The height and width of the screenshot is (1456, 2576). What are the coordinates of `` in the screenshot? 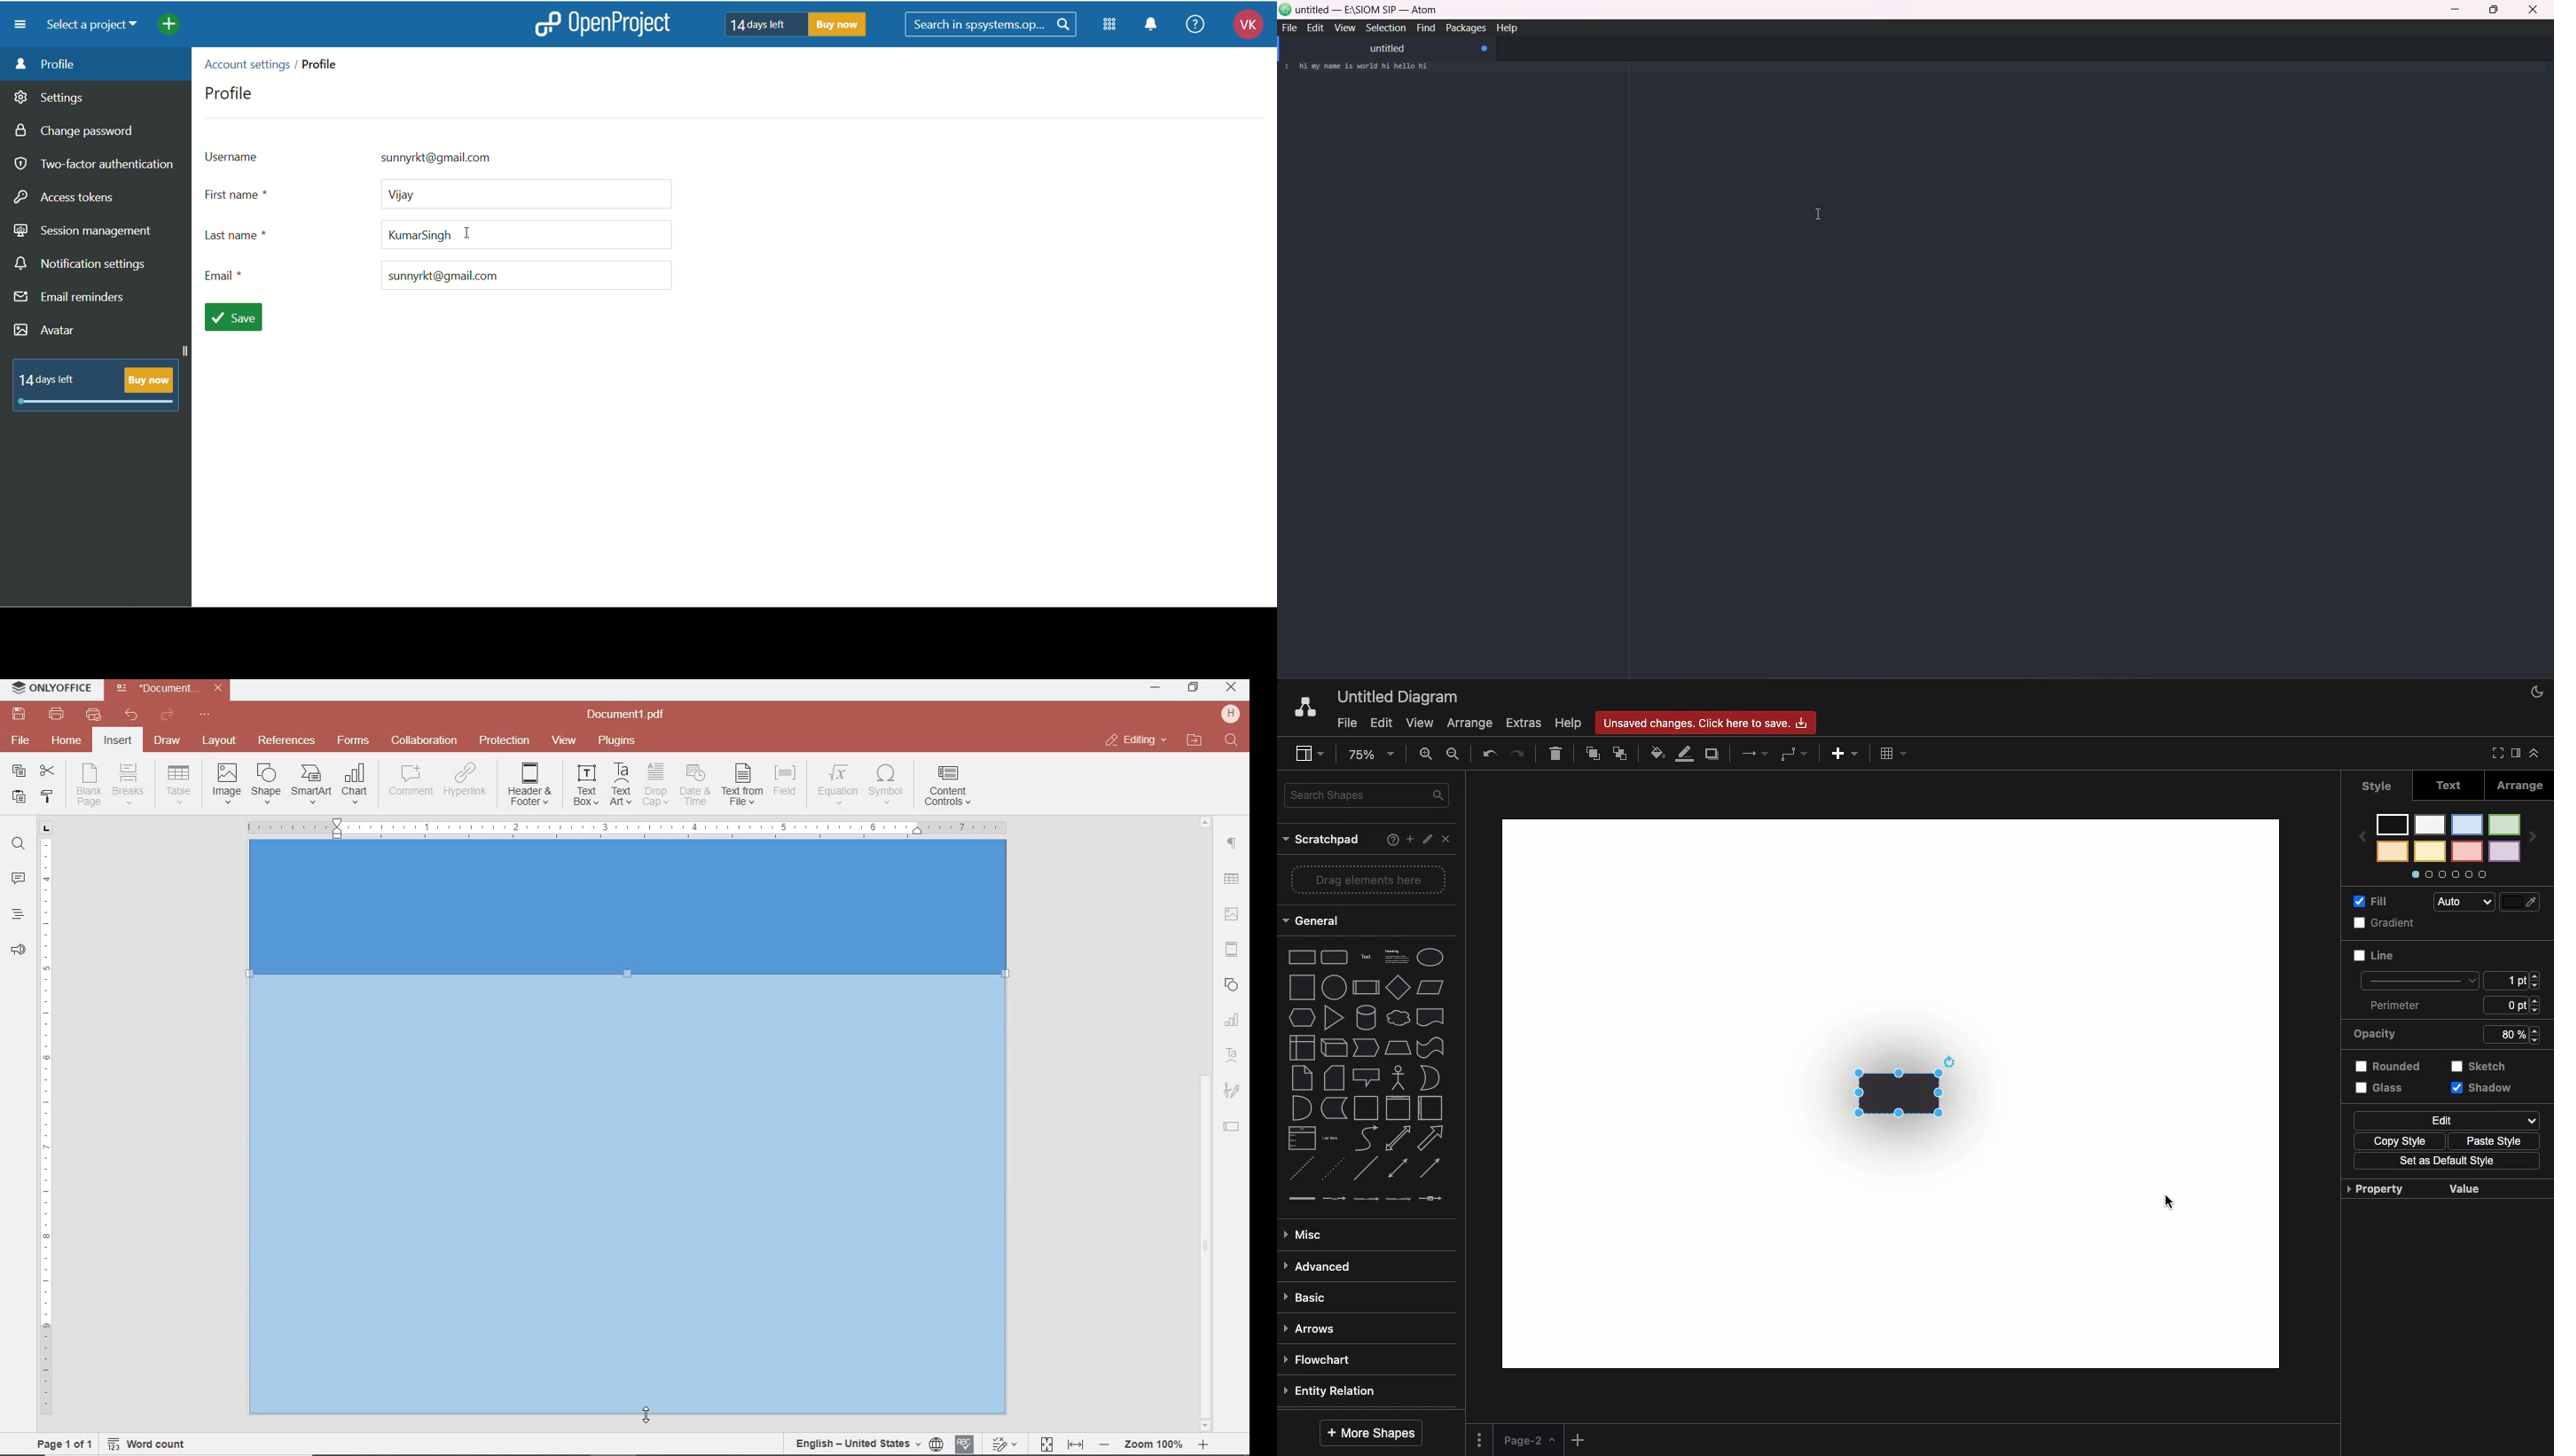 It's located at (1231, 880).